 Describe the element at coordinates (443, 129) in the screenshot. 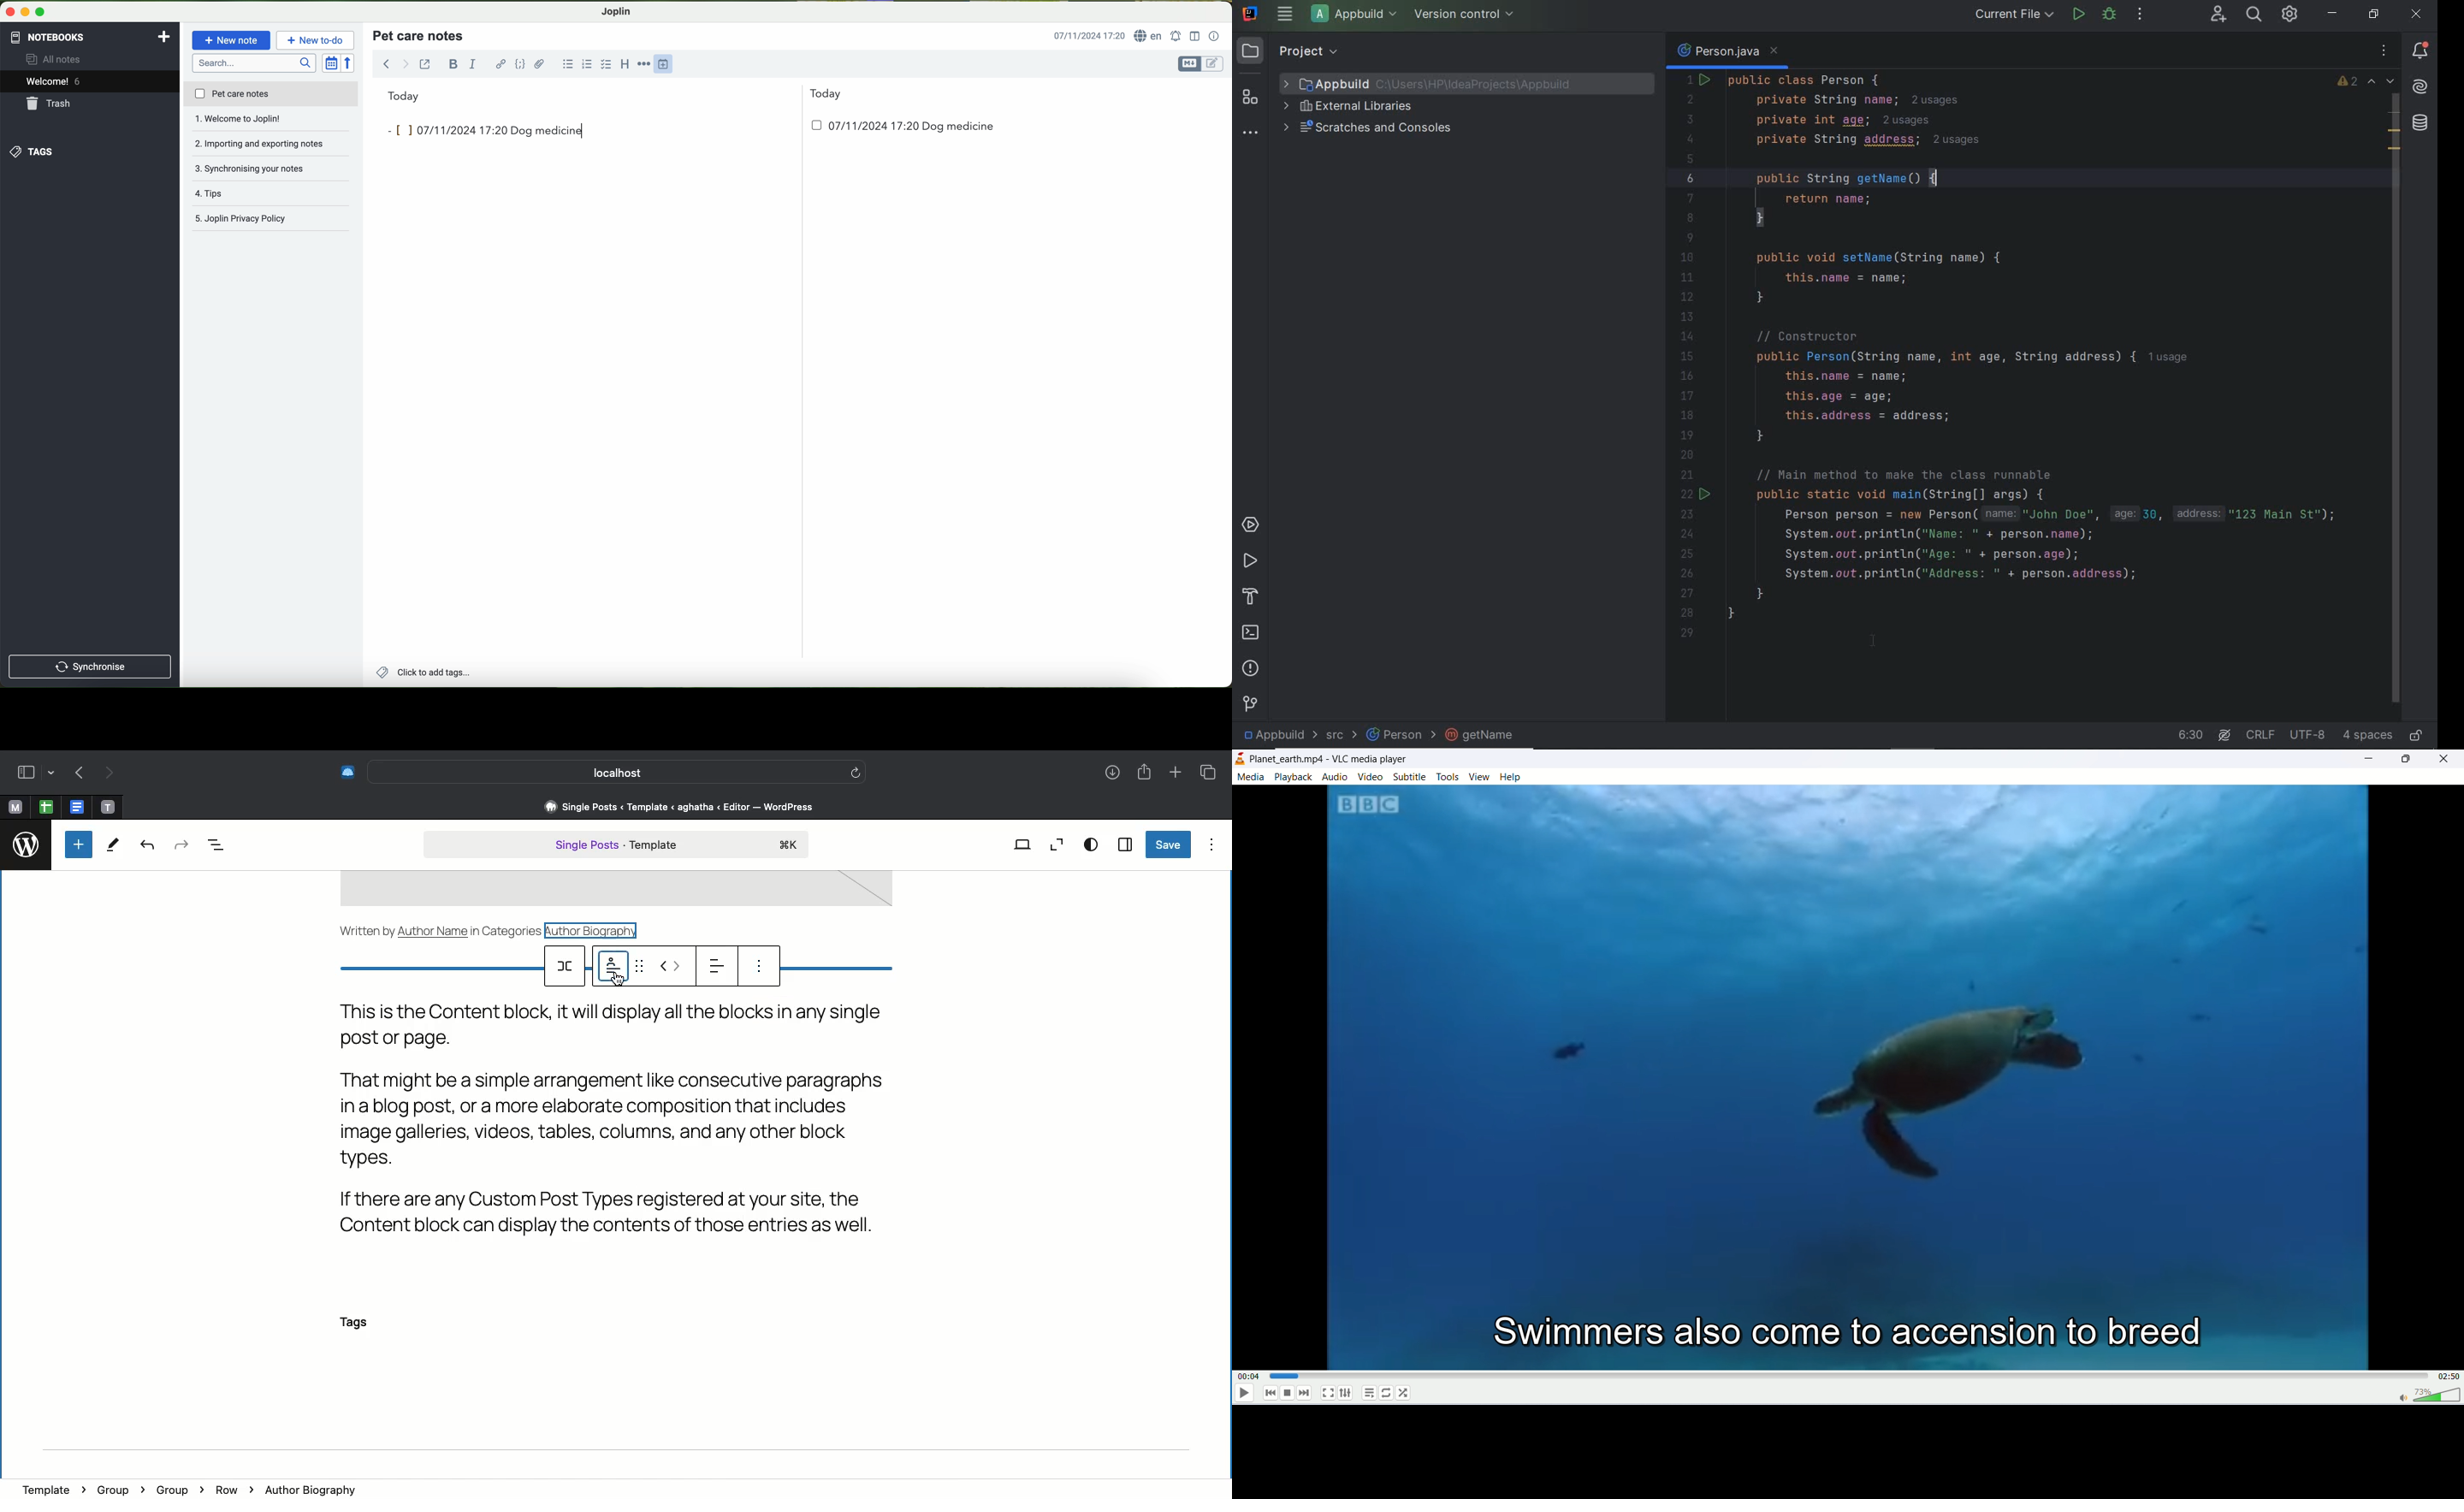

I see `inputs` at that location.